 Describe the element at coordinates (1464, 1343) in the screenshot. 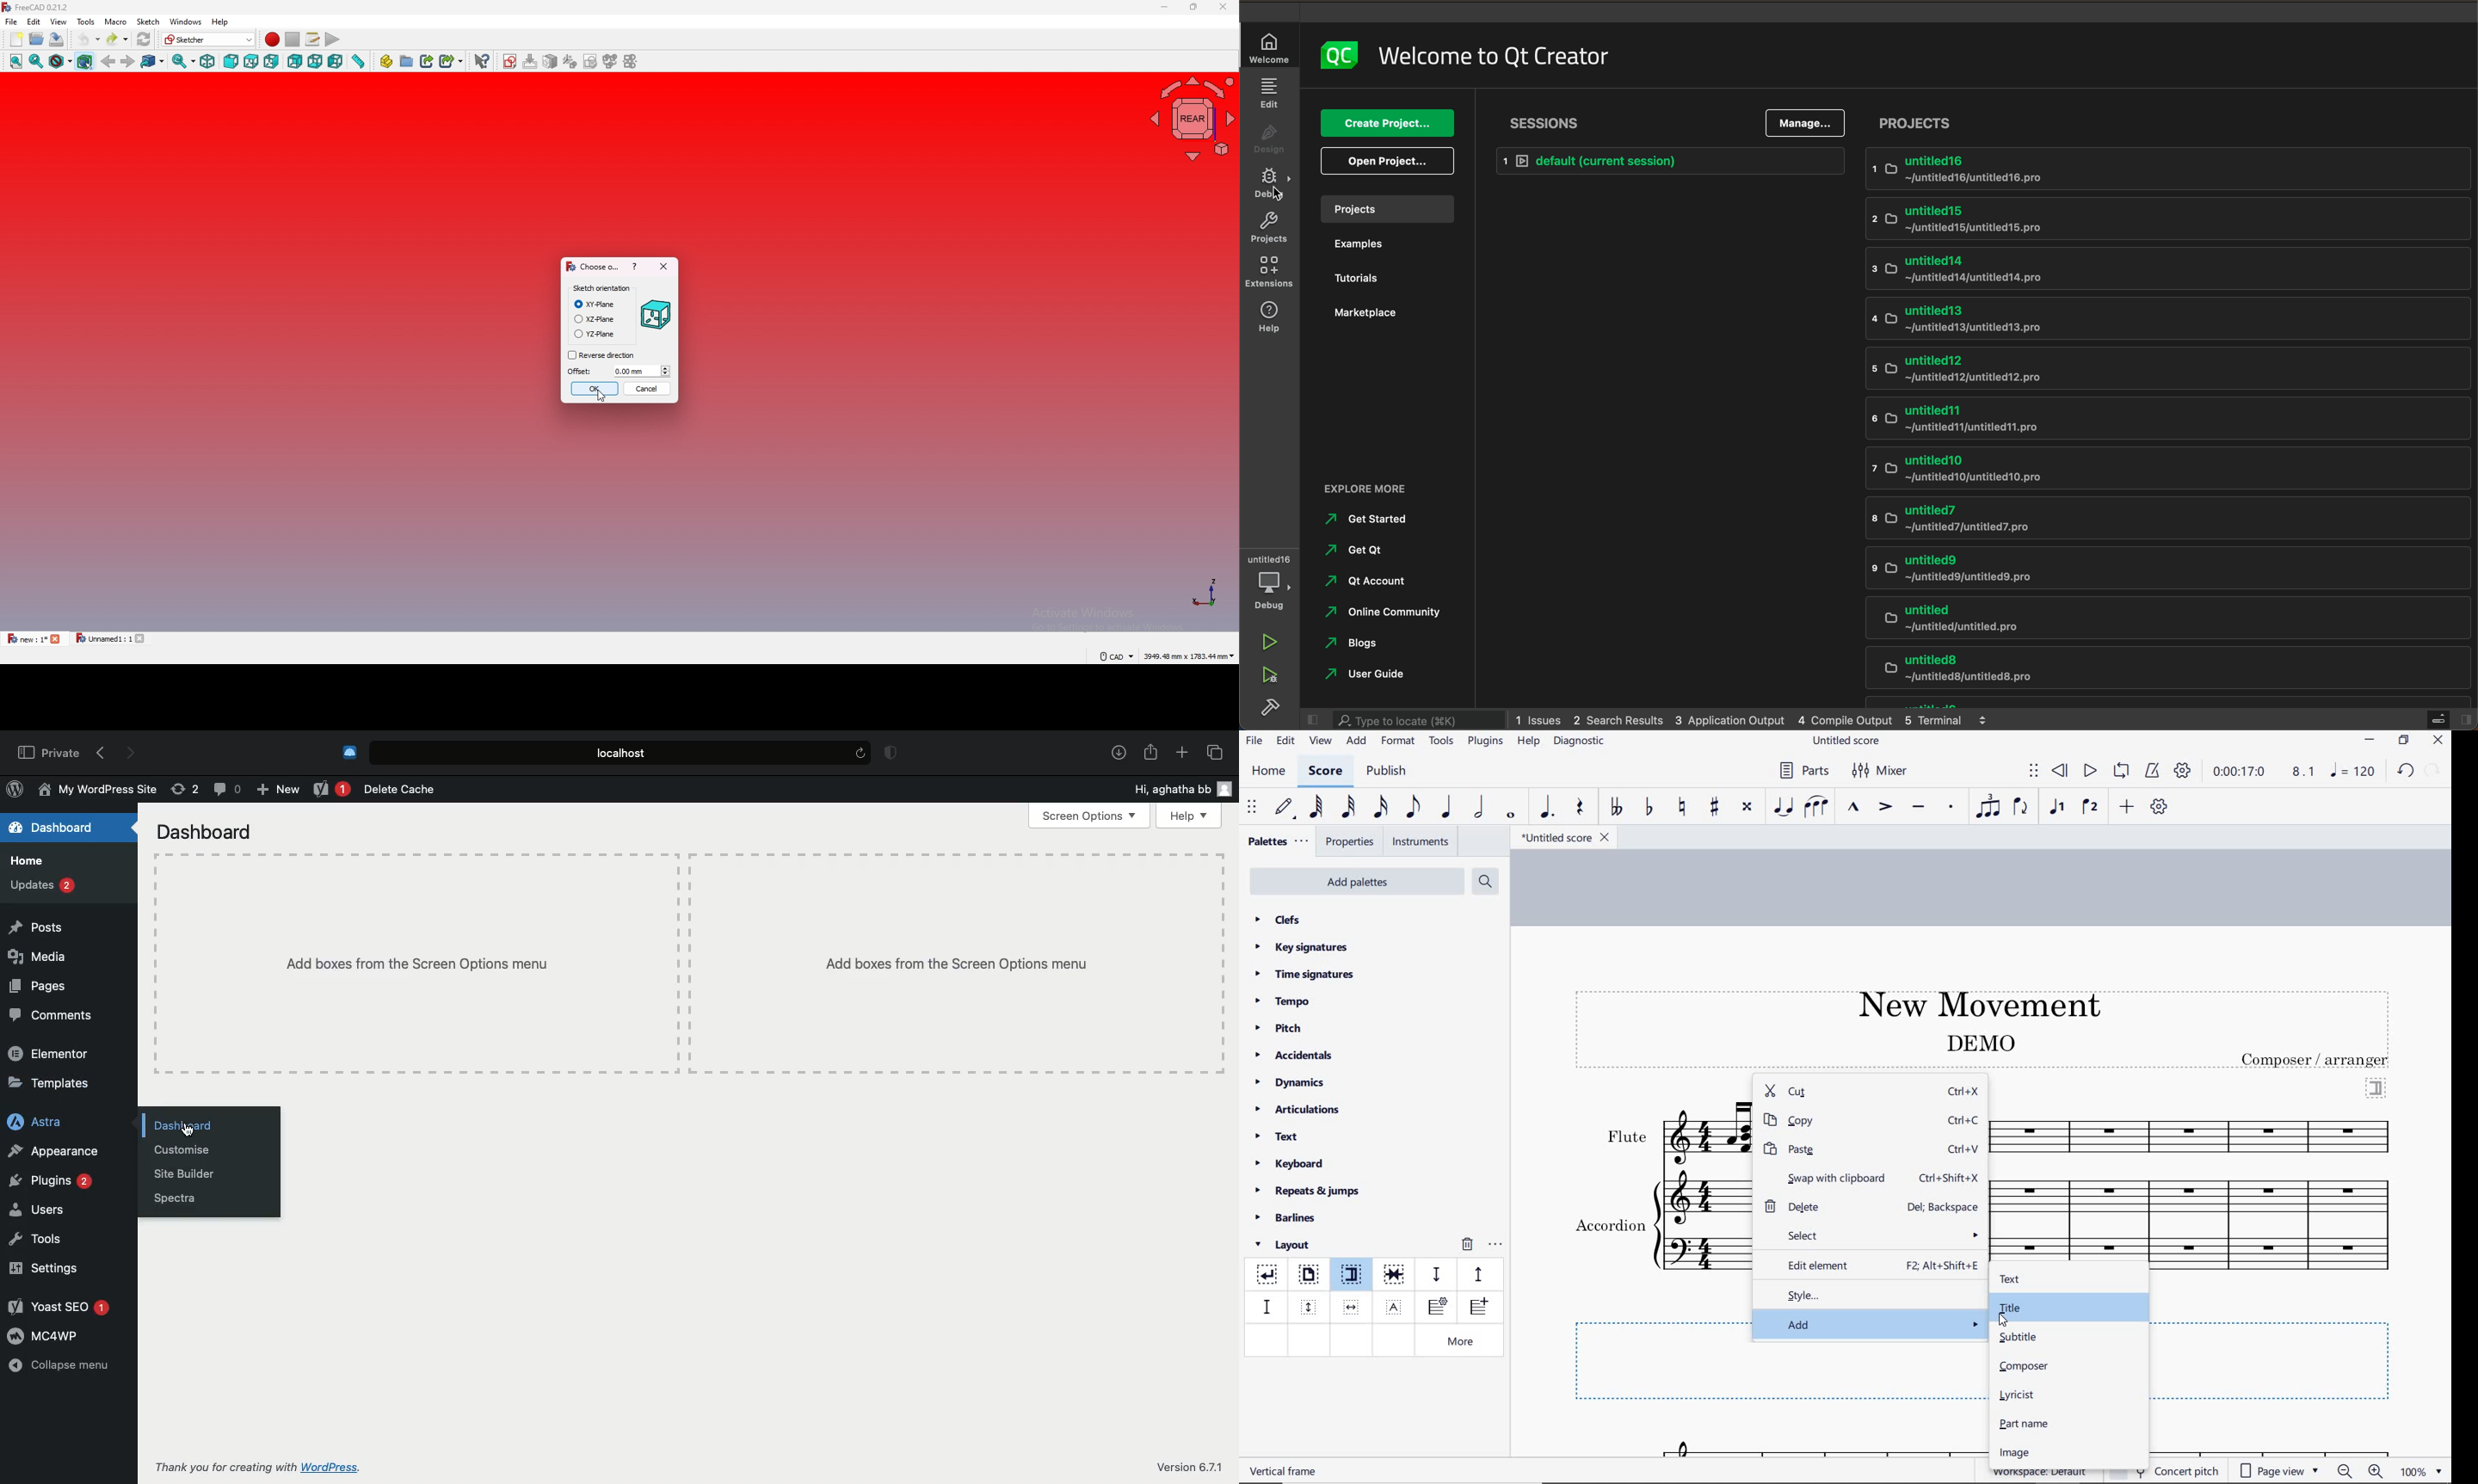

I see `more` at that location.